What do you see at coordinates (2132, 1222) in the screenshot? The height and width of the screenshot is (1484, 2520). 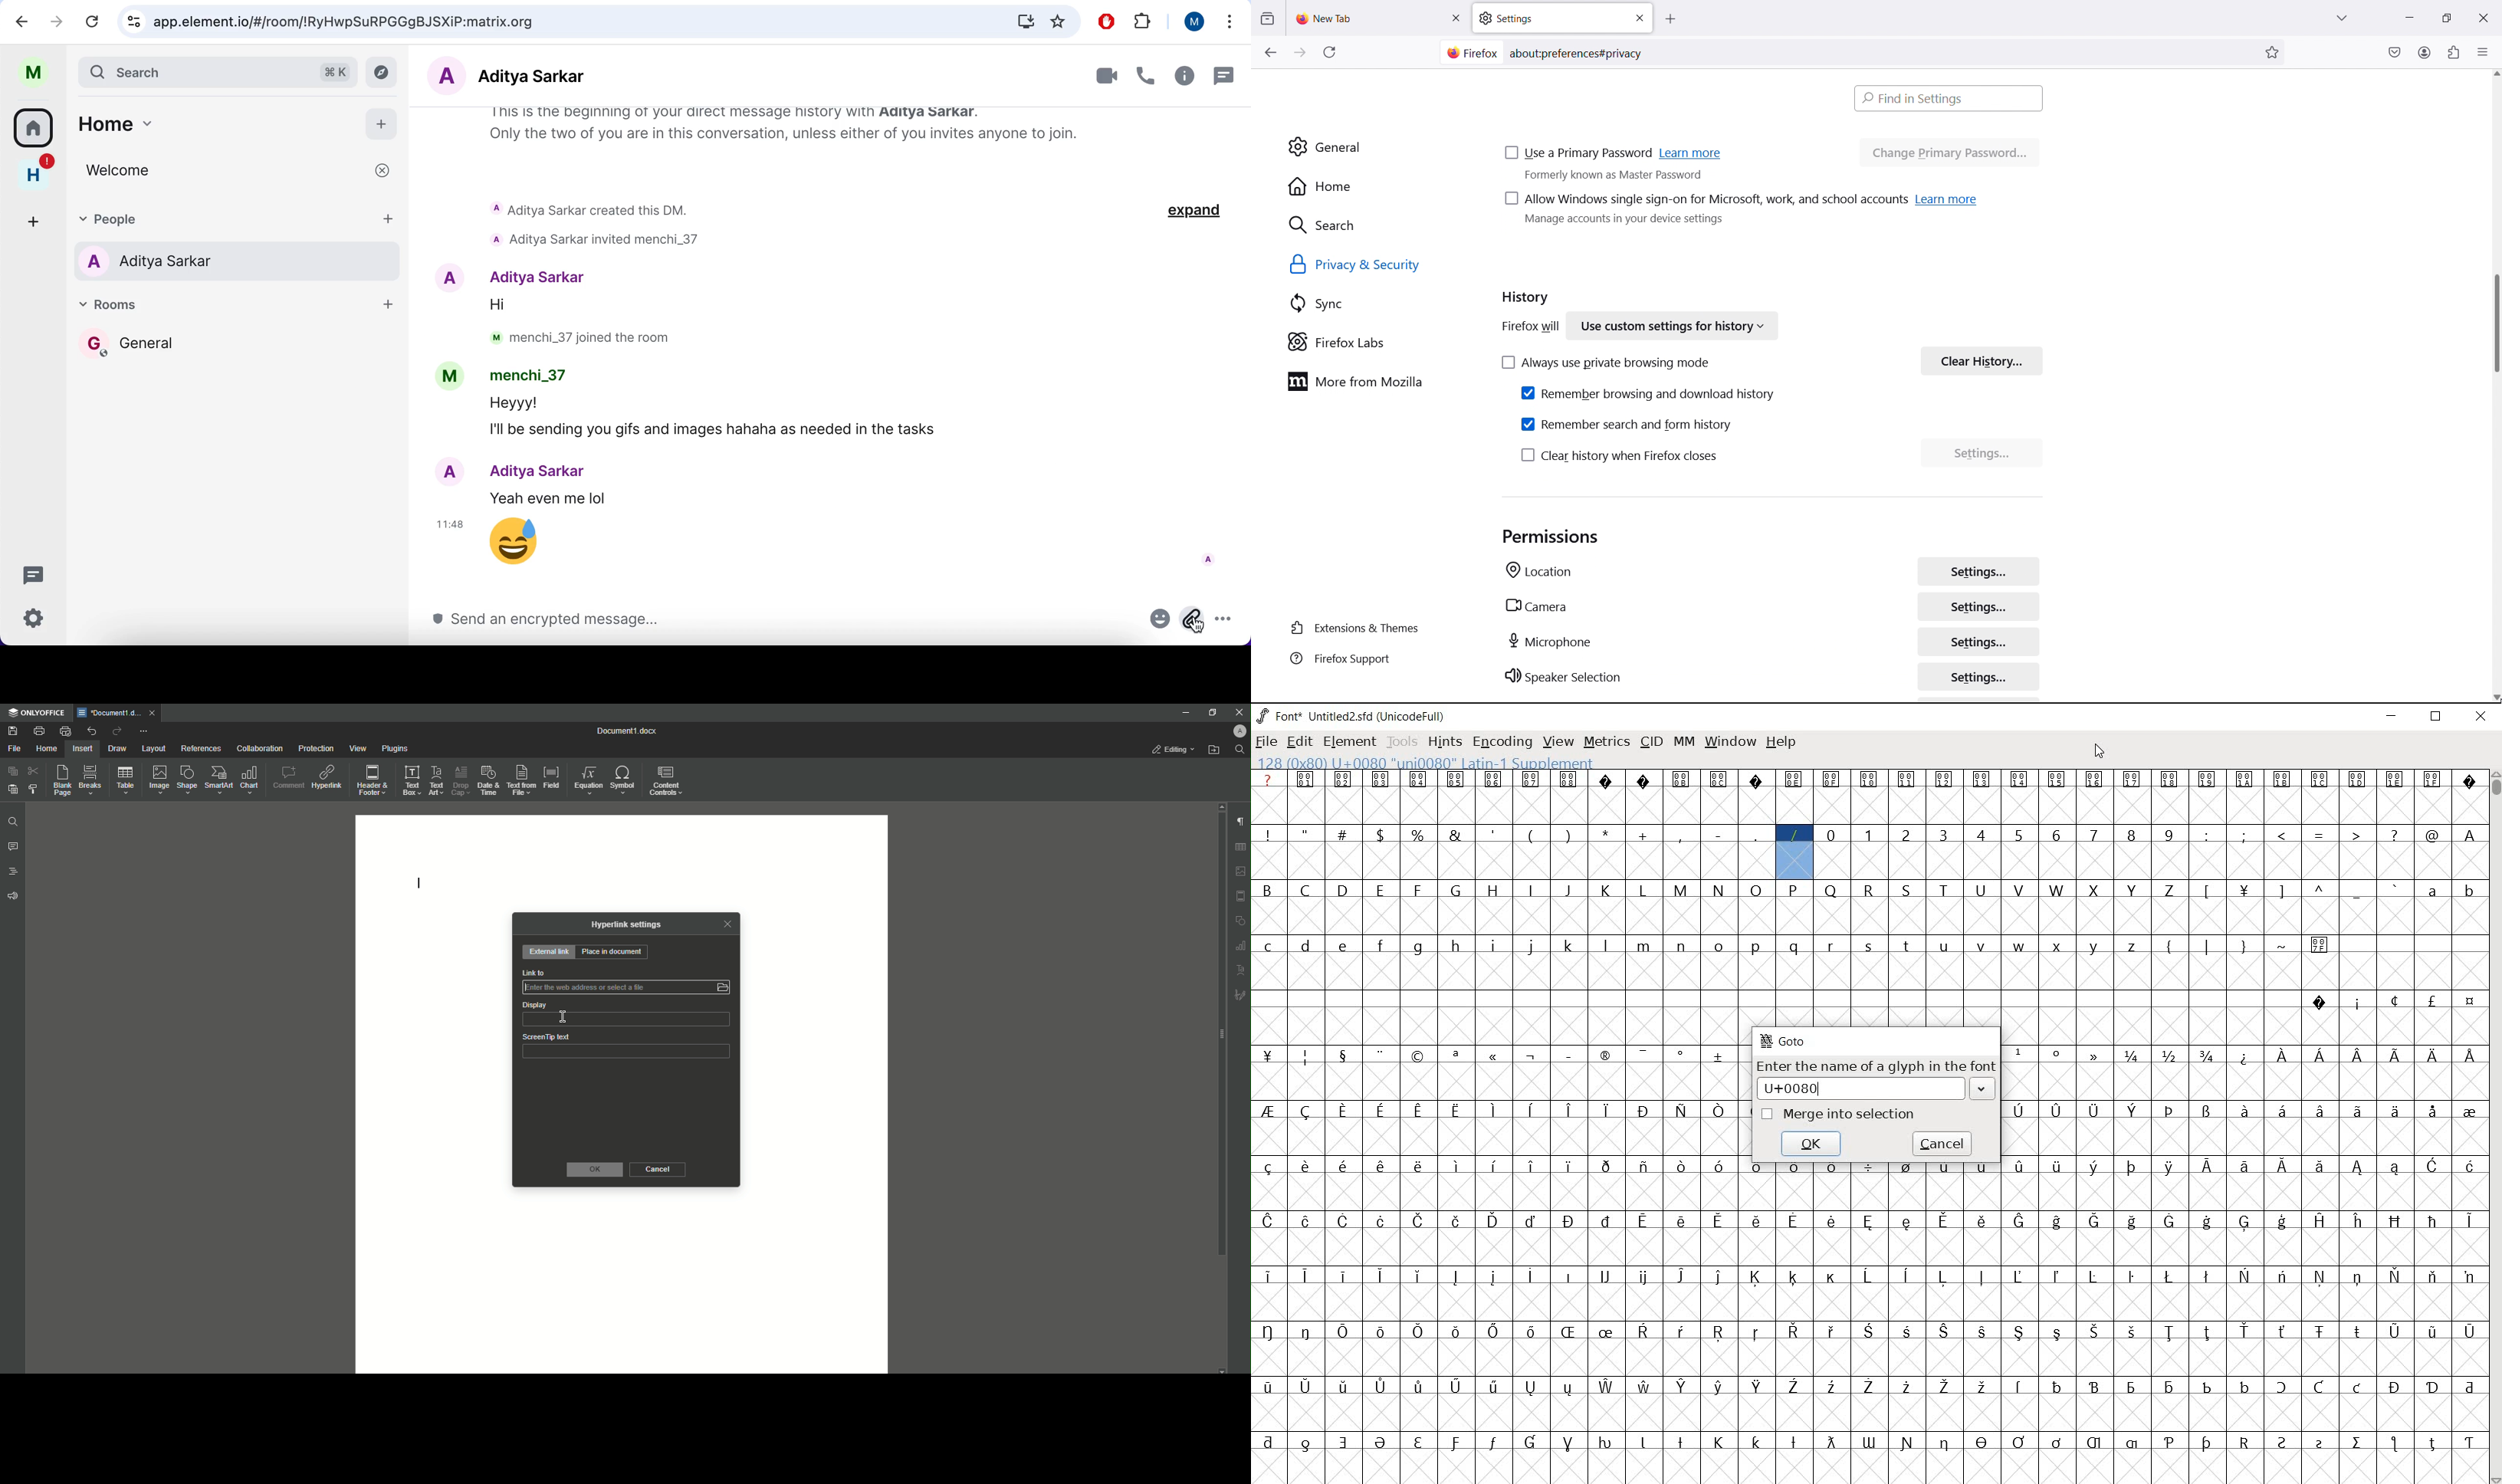 I see `glyph` at bounding box center [2132, 1222].